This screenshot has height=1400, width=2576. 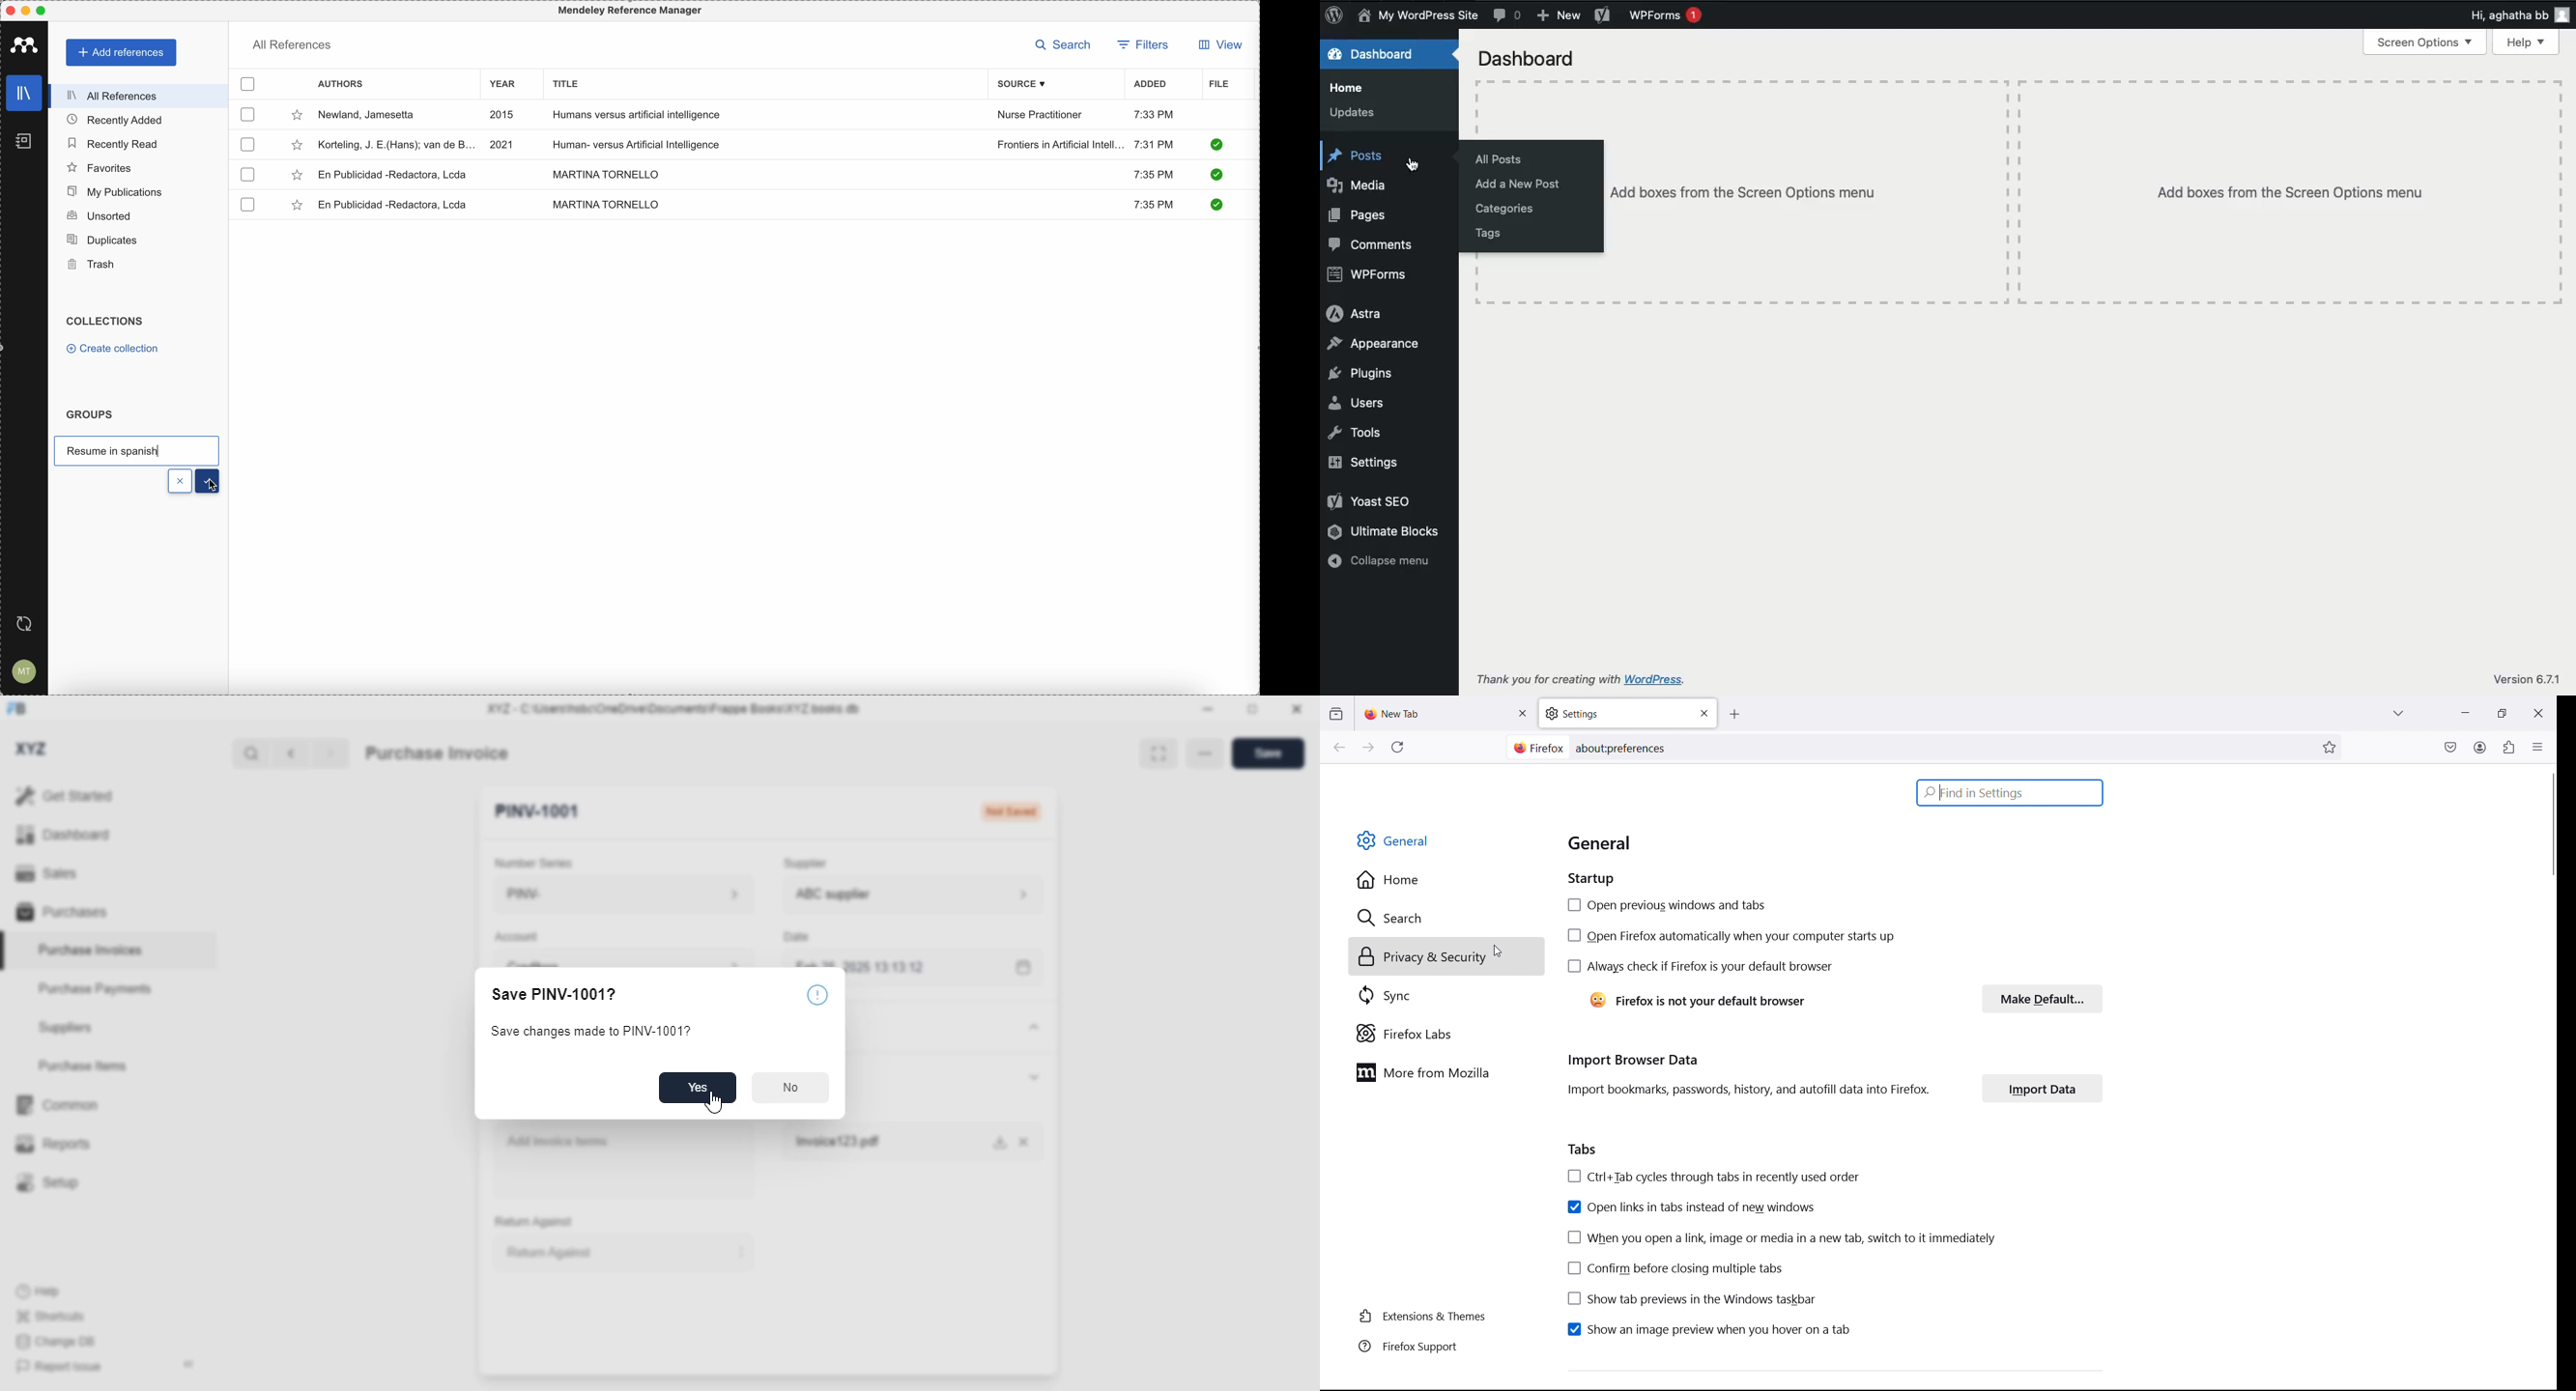 What do you see at coordinates (2398, 712) in the screenshot?
I see `list all tabs` at bounding box center [2398, 712].